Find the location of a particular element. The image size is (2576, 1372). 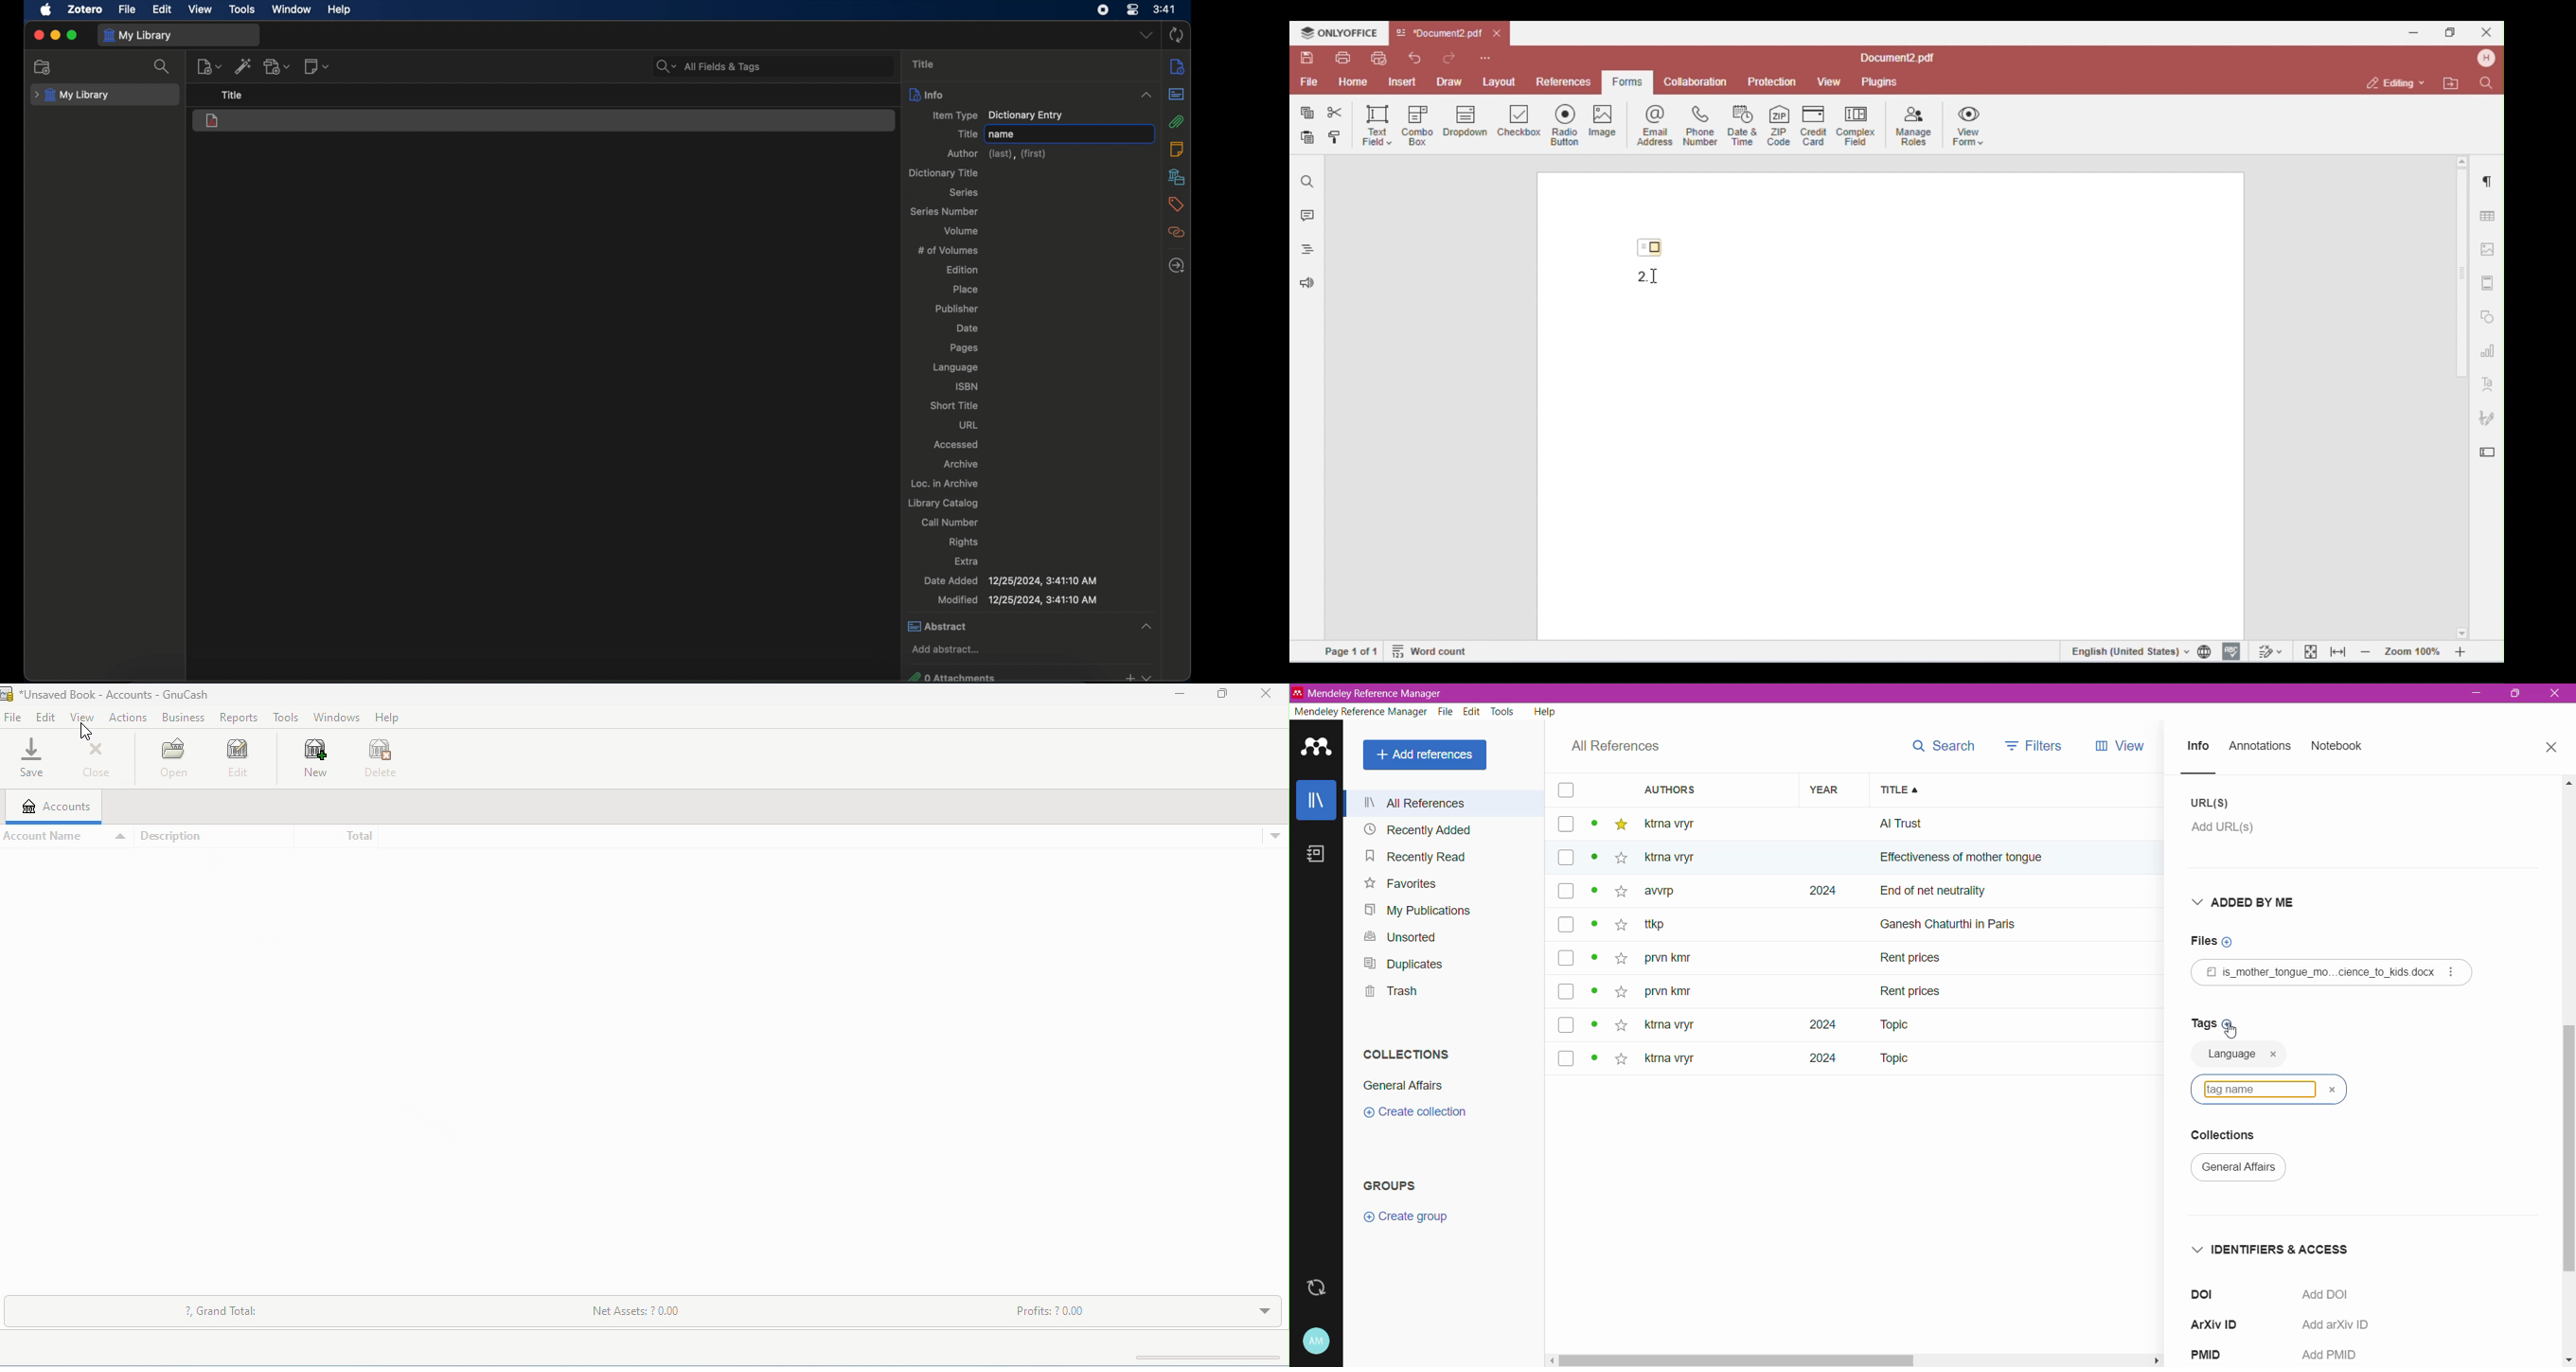

General Affairs is located at coordinates (1403, 1086).